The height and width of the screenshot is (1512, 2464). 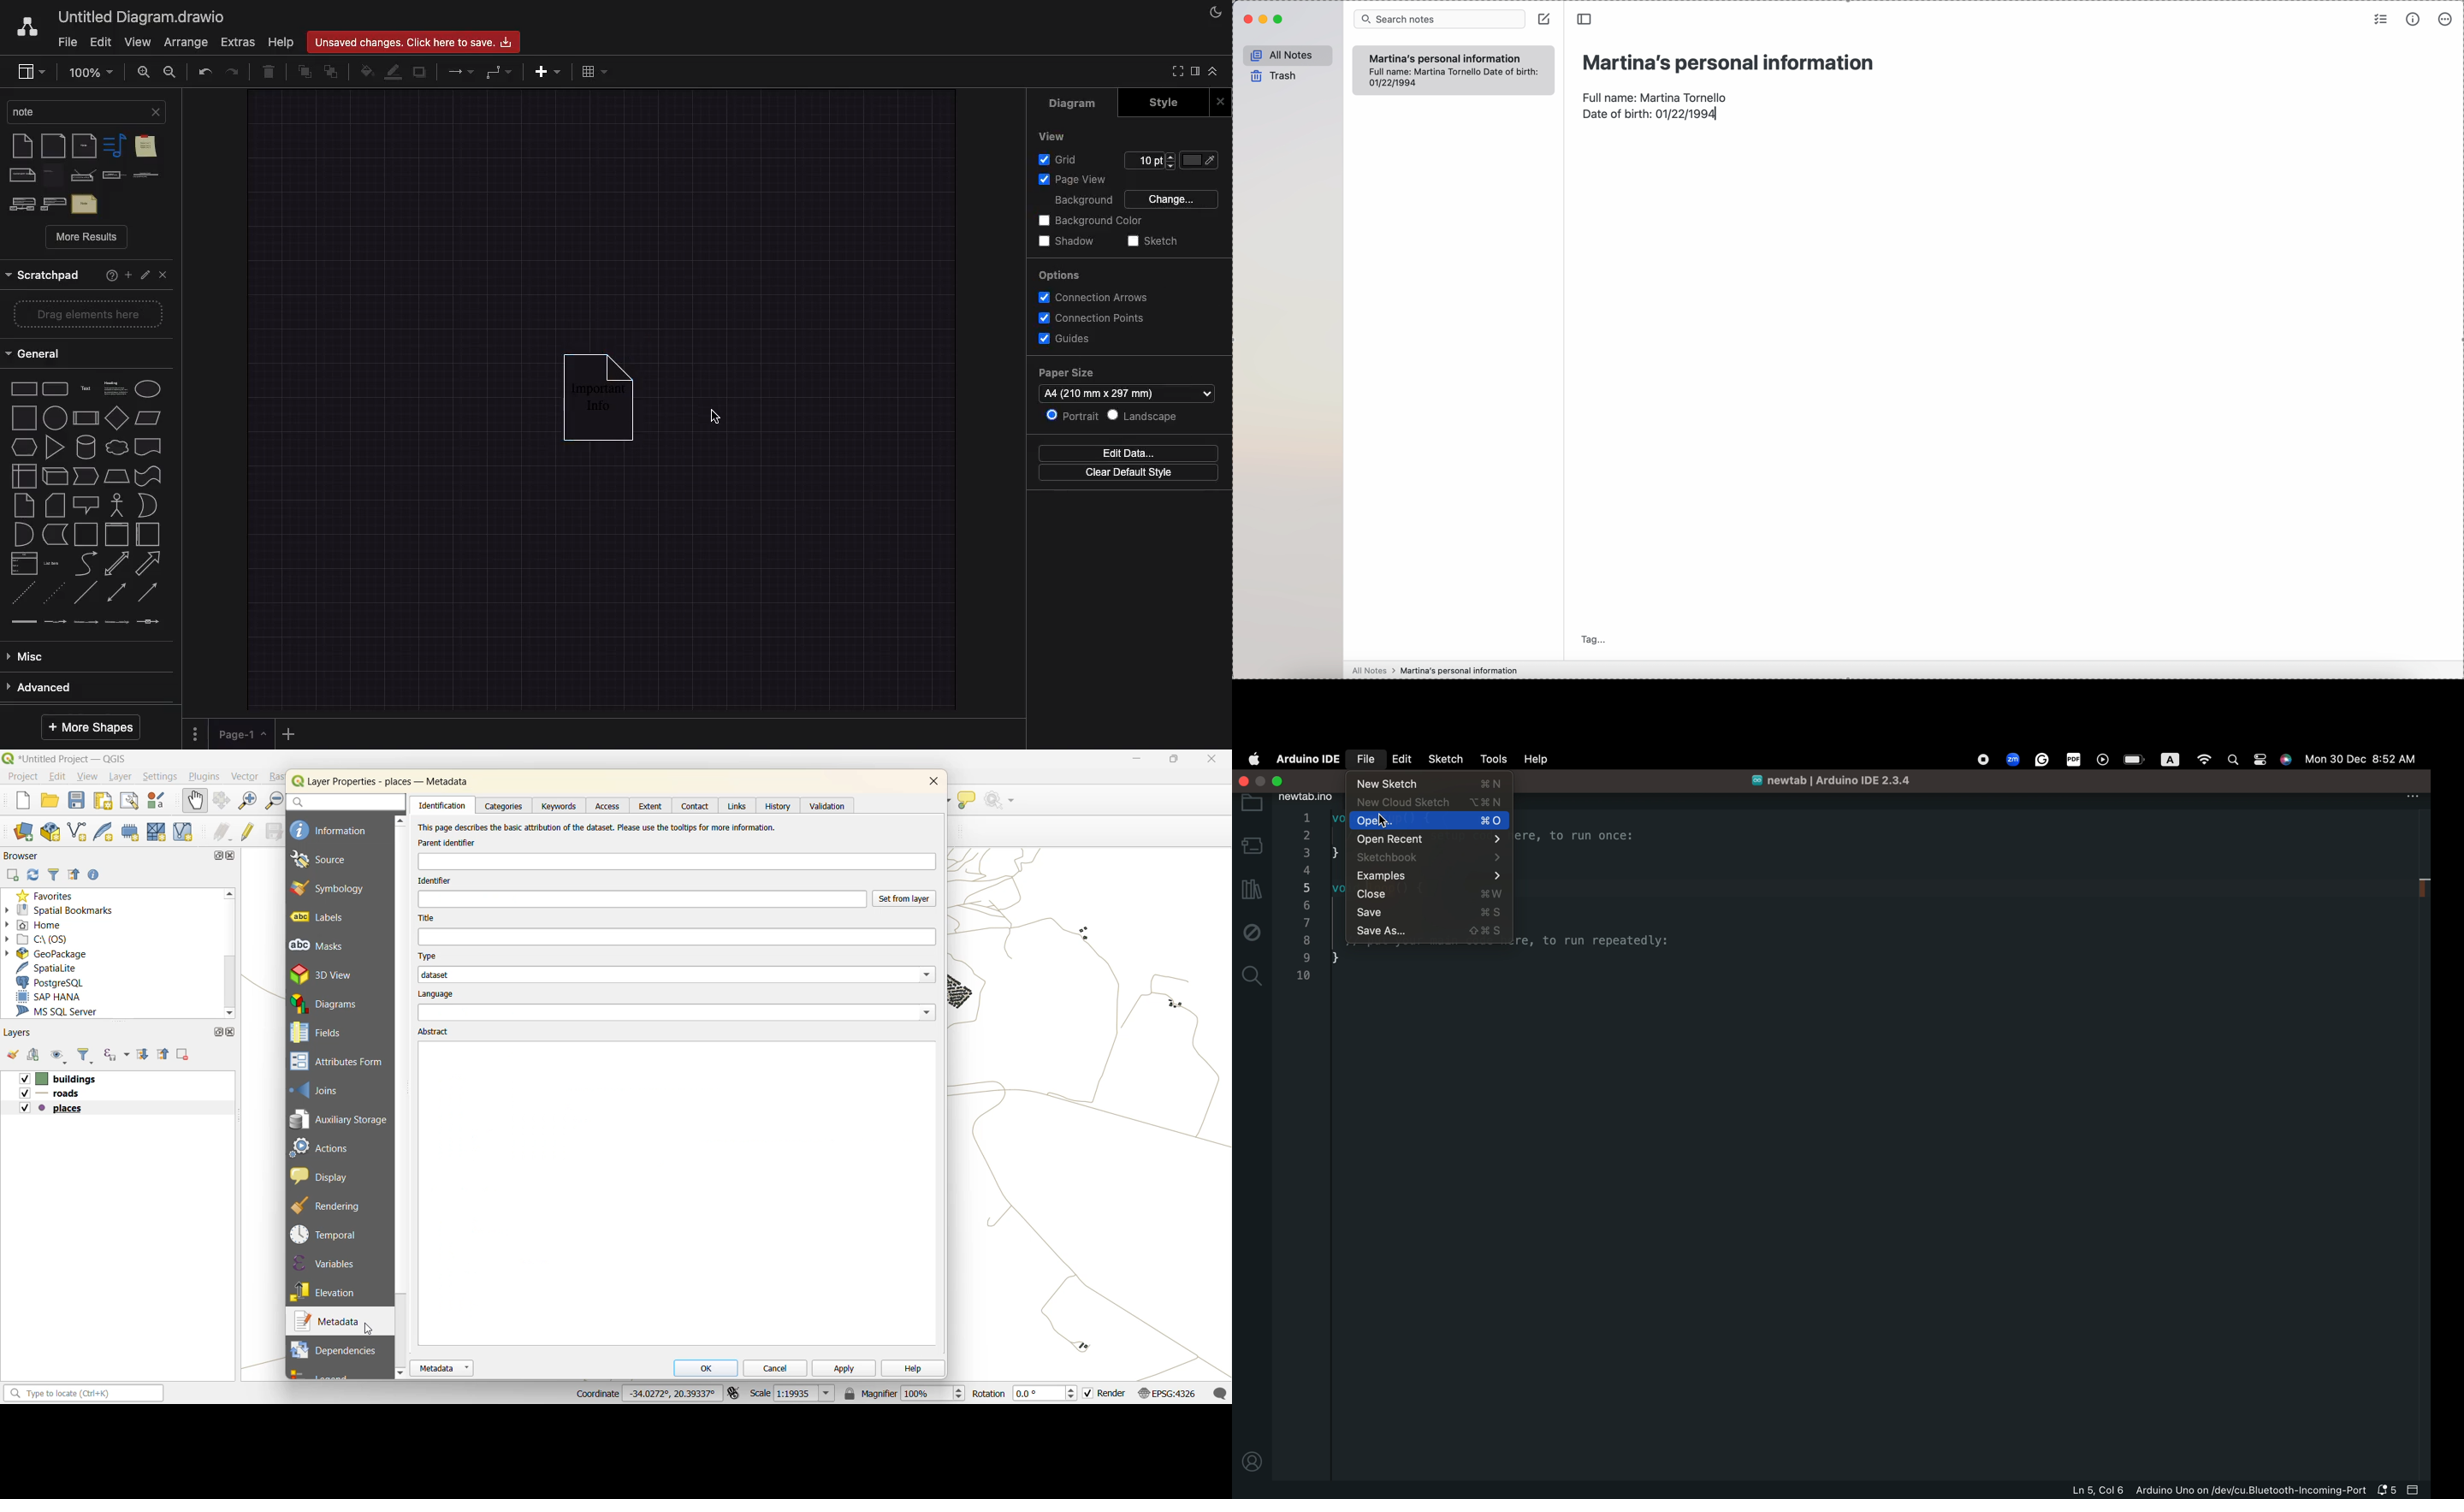 What do you see at coordinates (366, 72) in the screenshot?
I see `Fill color` at bounding box center [366, 72].